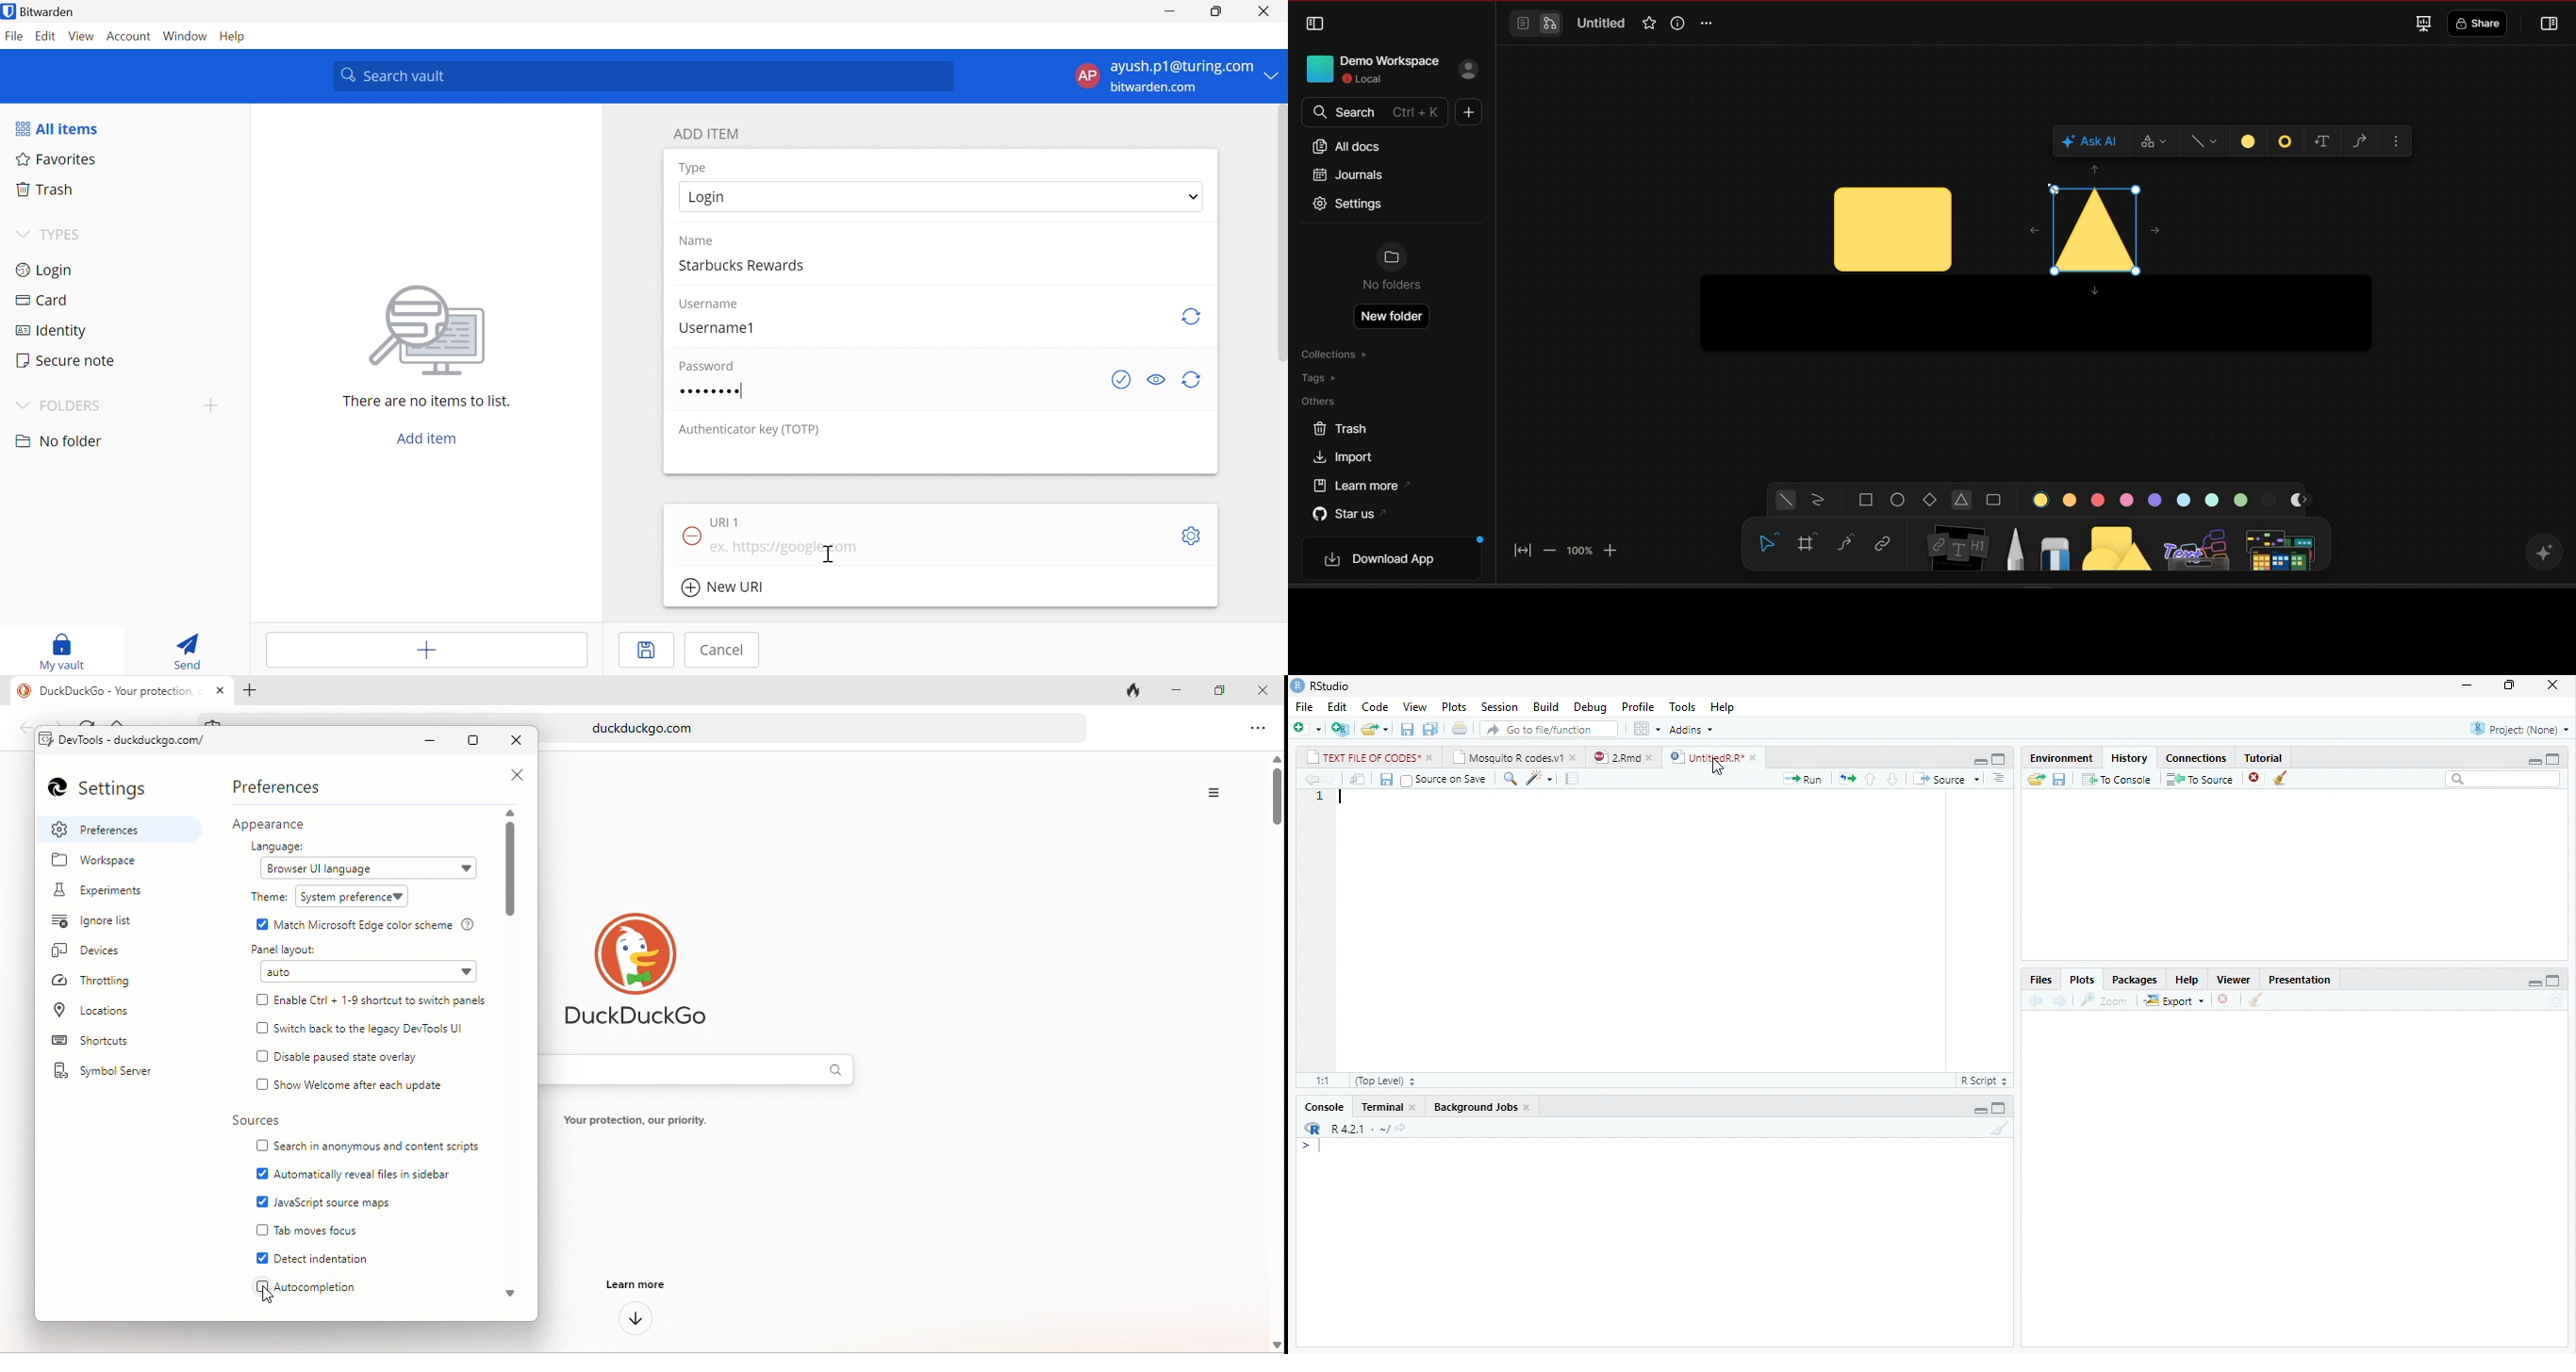 This screenshot has height=1372, width=2576. Describe the element at coordinates (1871, 780) in the screenshot. I see `up` at that location.